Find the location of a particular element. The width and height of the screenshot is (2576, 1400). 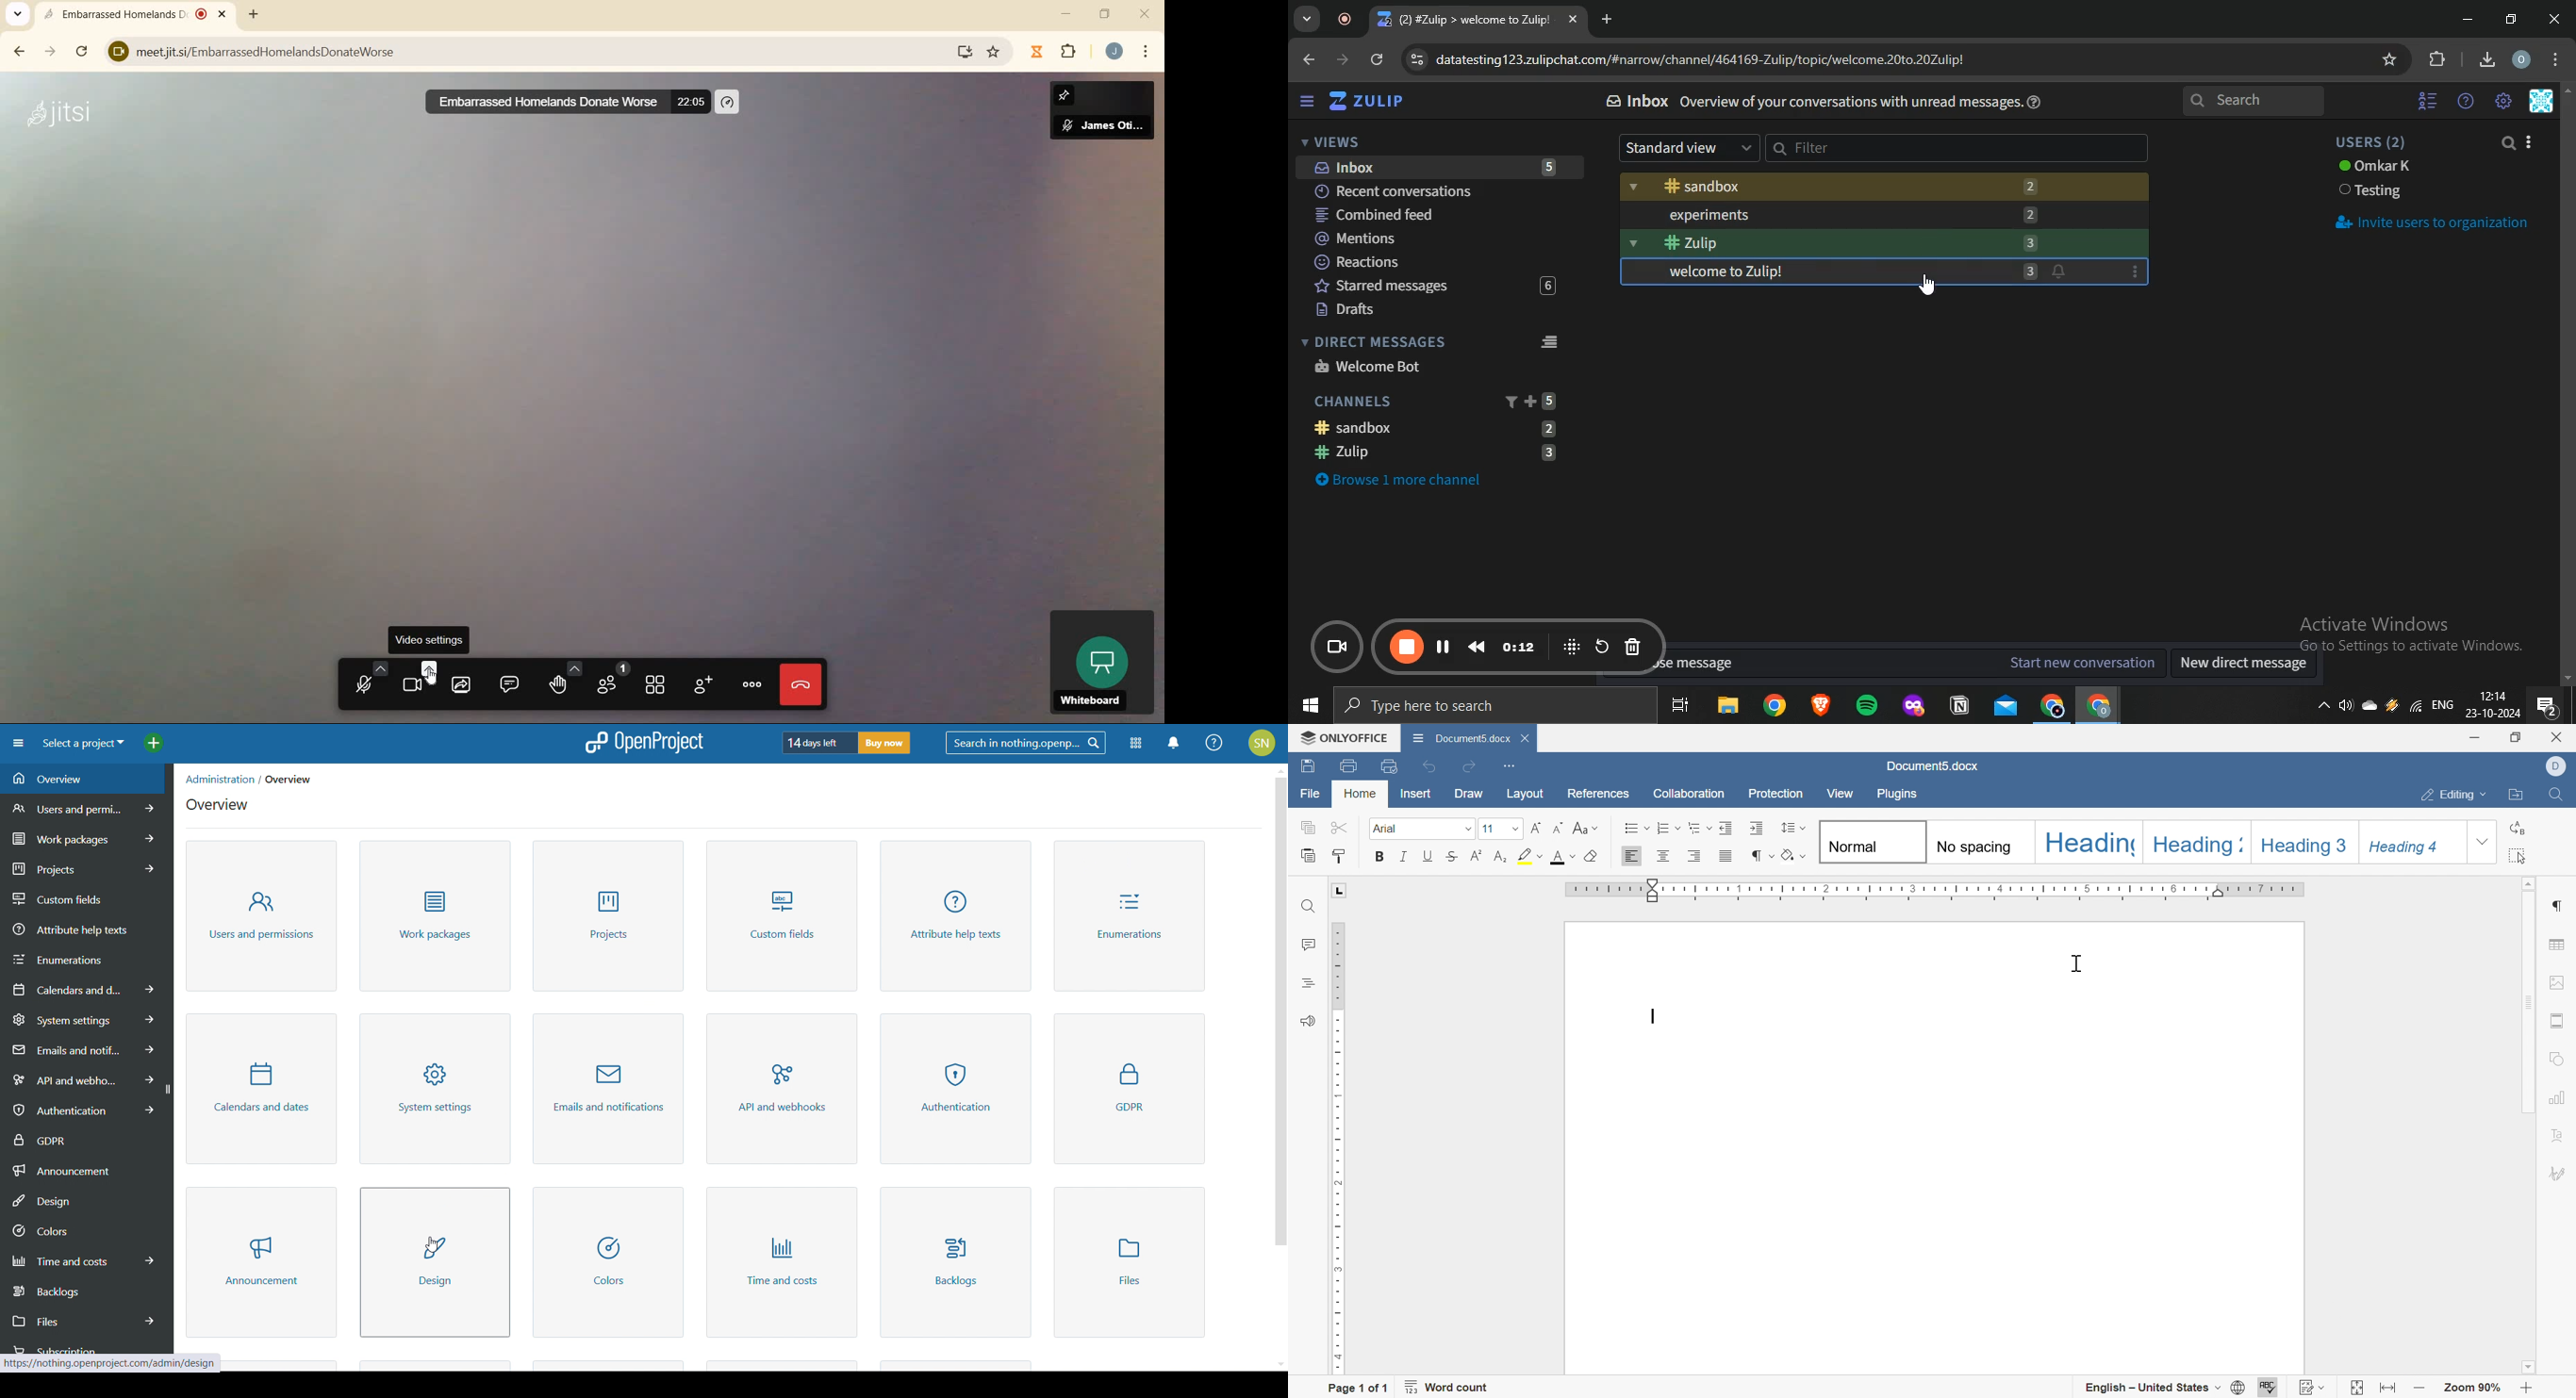

scroll bar is located at coordinates (2530, 1002).